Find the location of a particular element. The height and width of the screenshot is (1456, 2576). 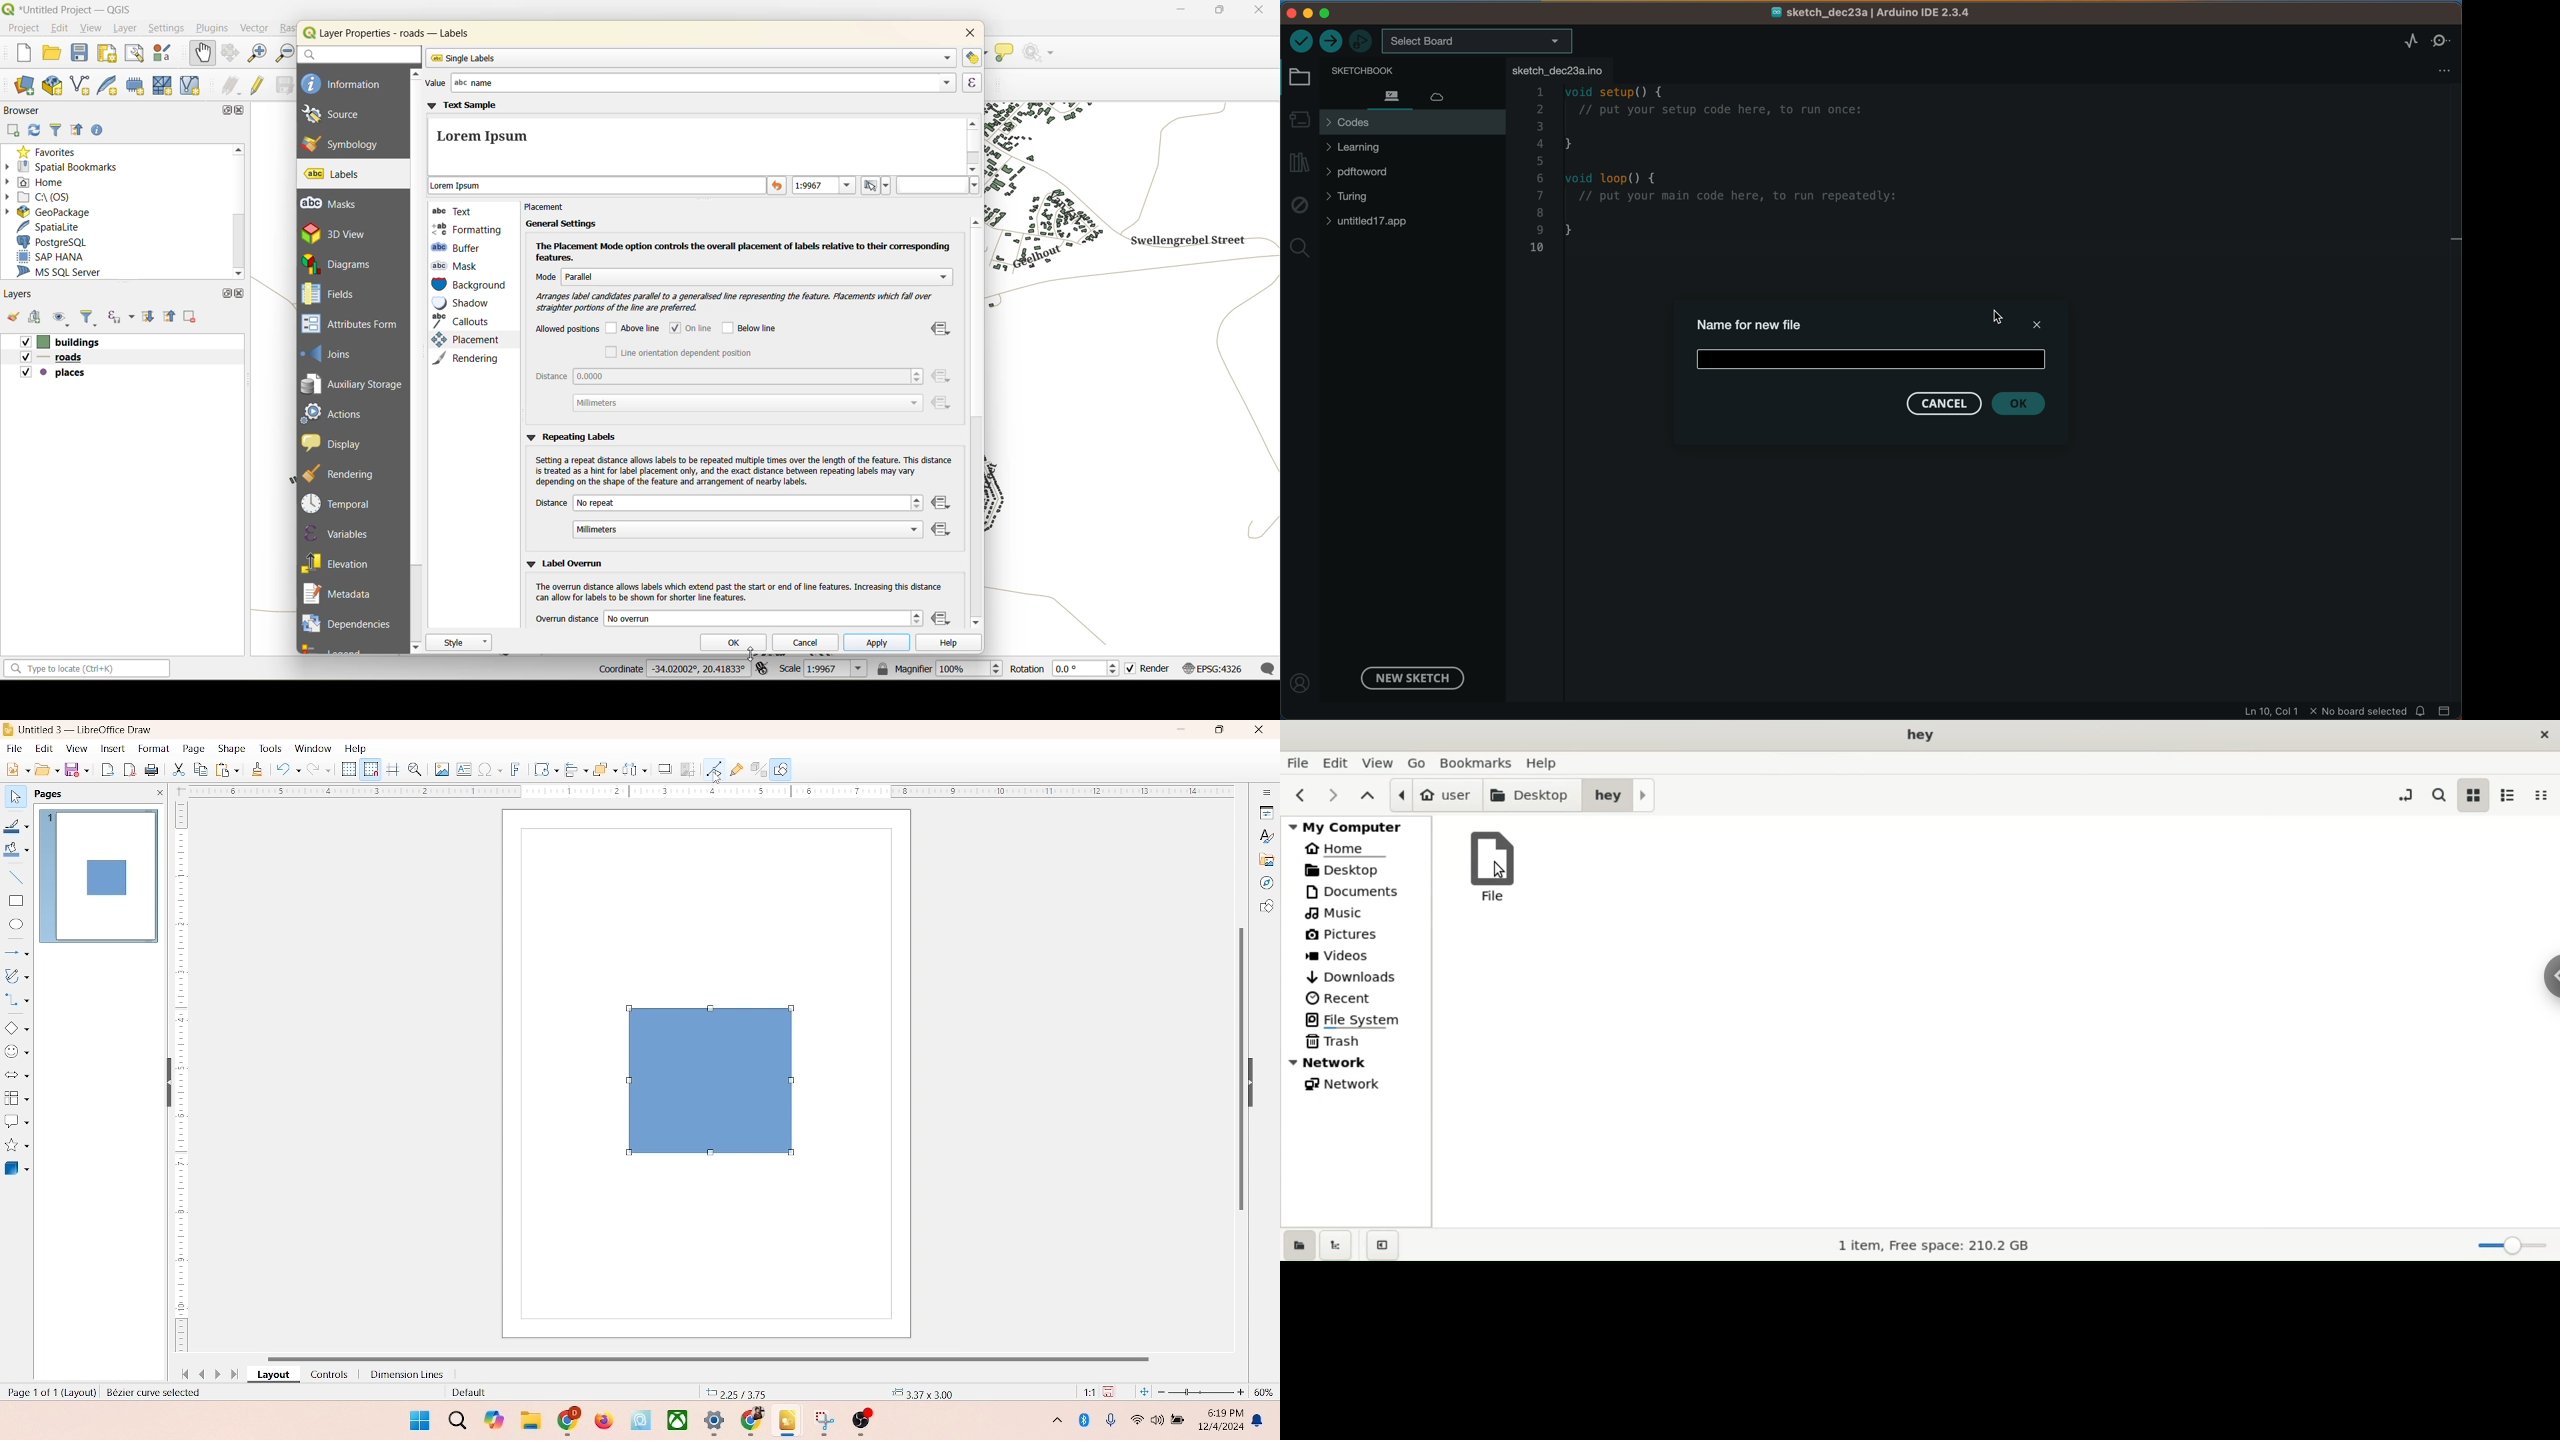

search is located at coordinates (358, 54).